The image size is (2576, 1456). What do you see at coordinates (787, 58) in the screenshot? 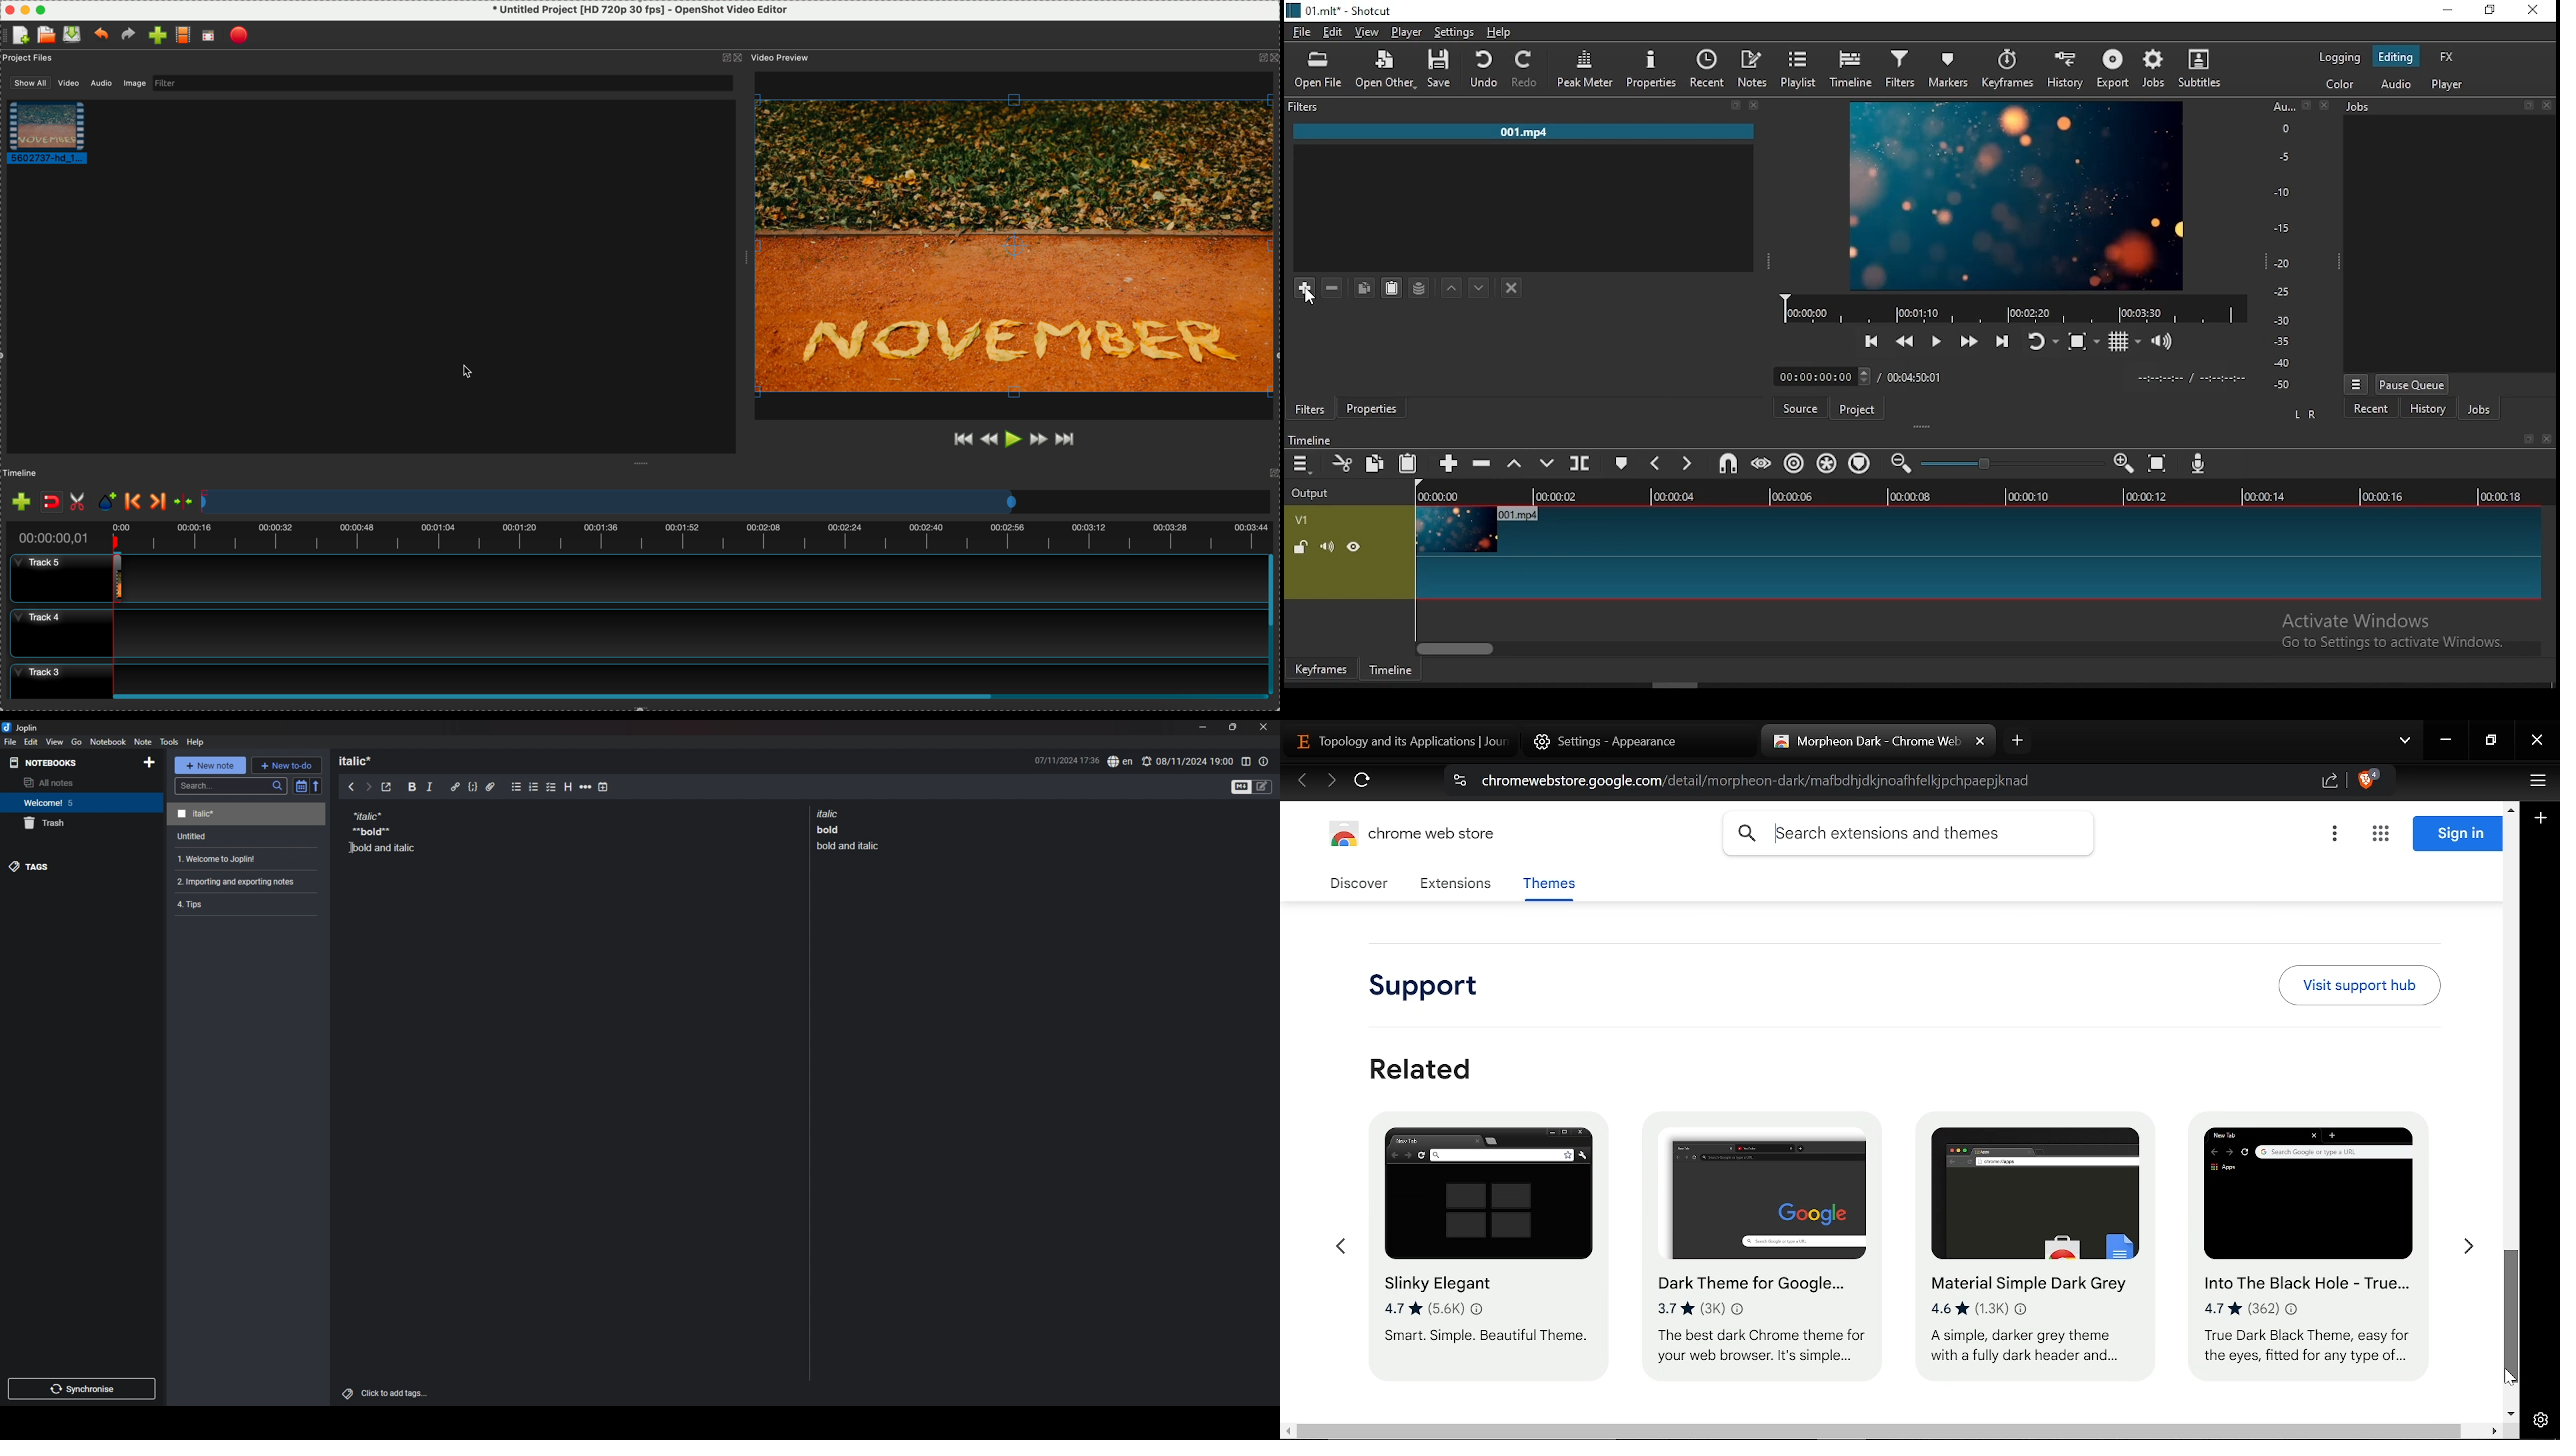
I see `video preview` at bounding box center [787, 58].